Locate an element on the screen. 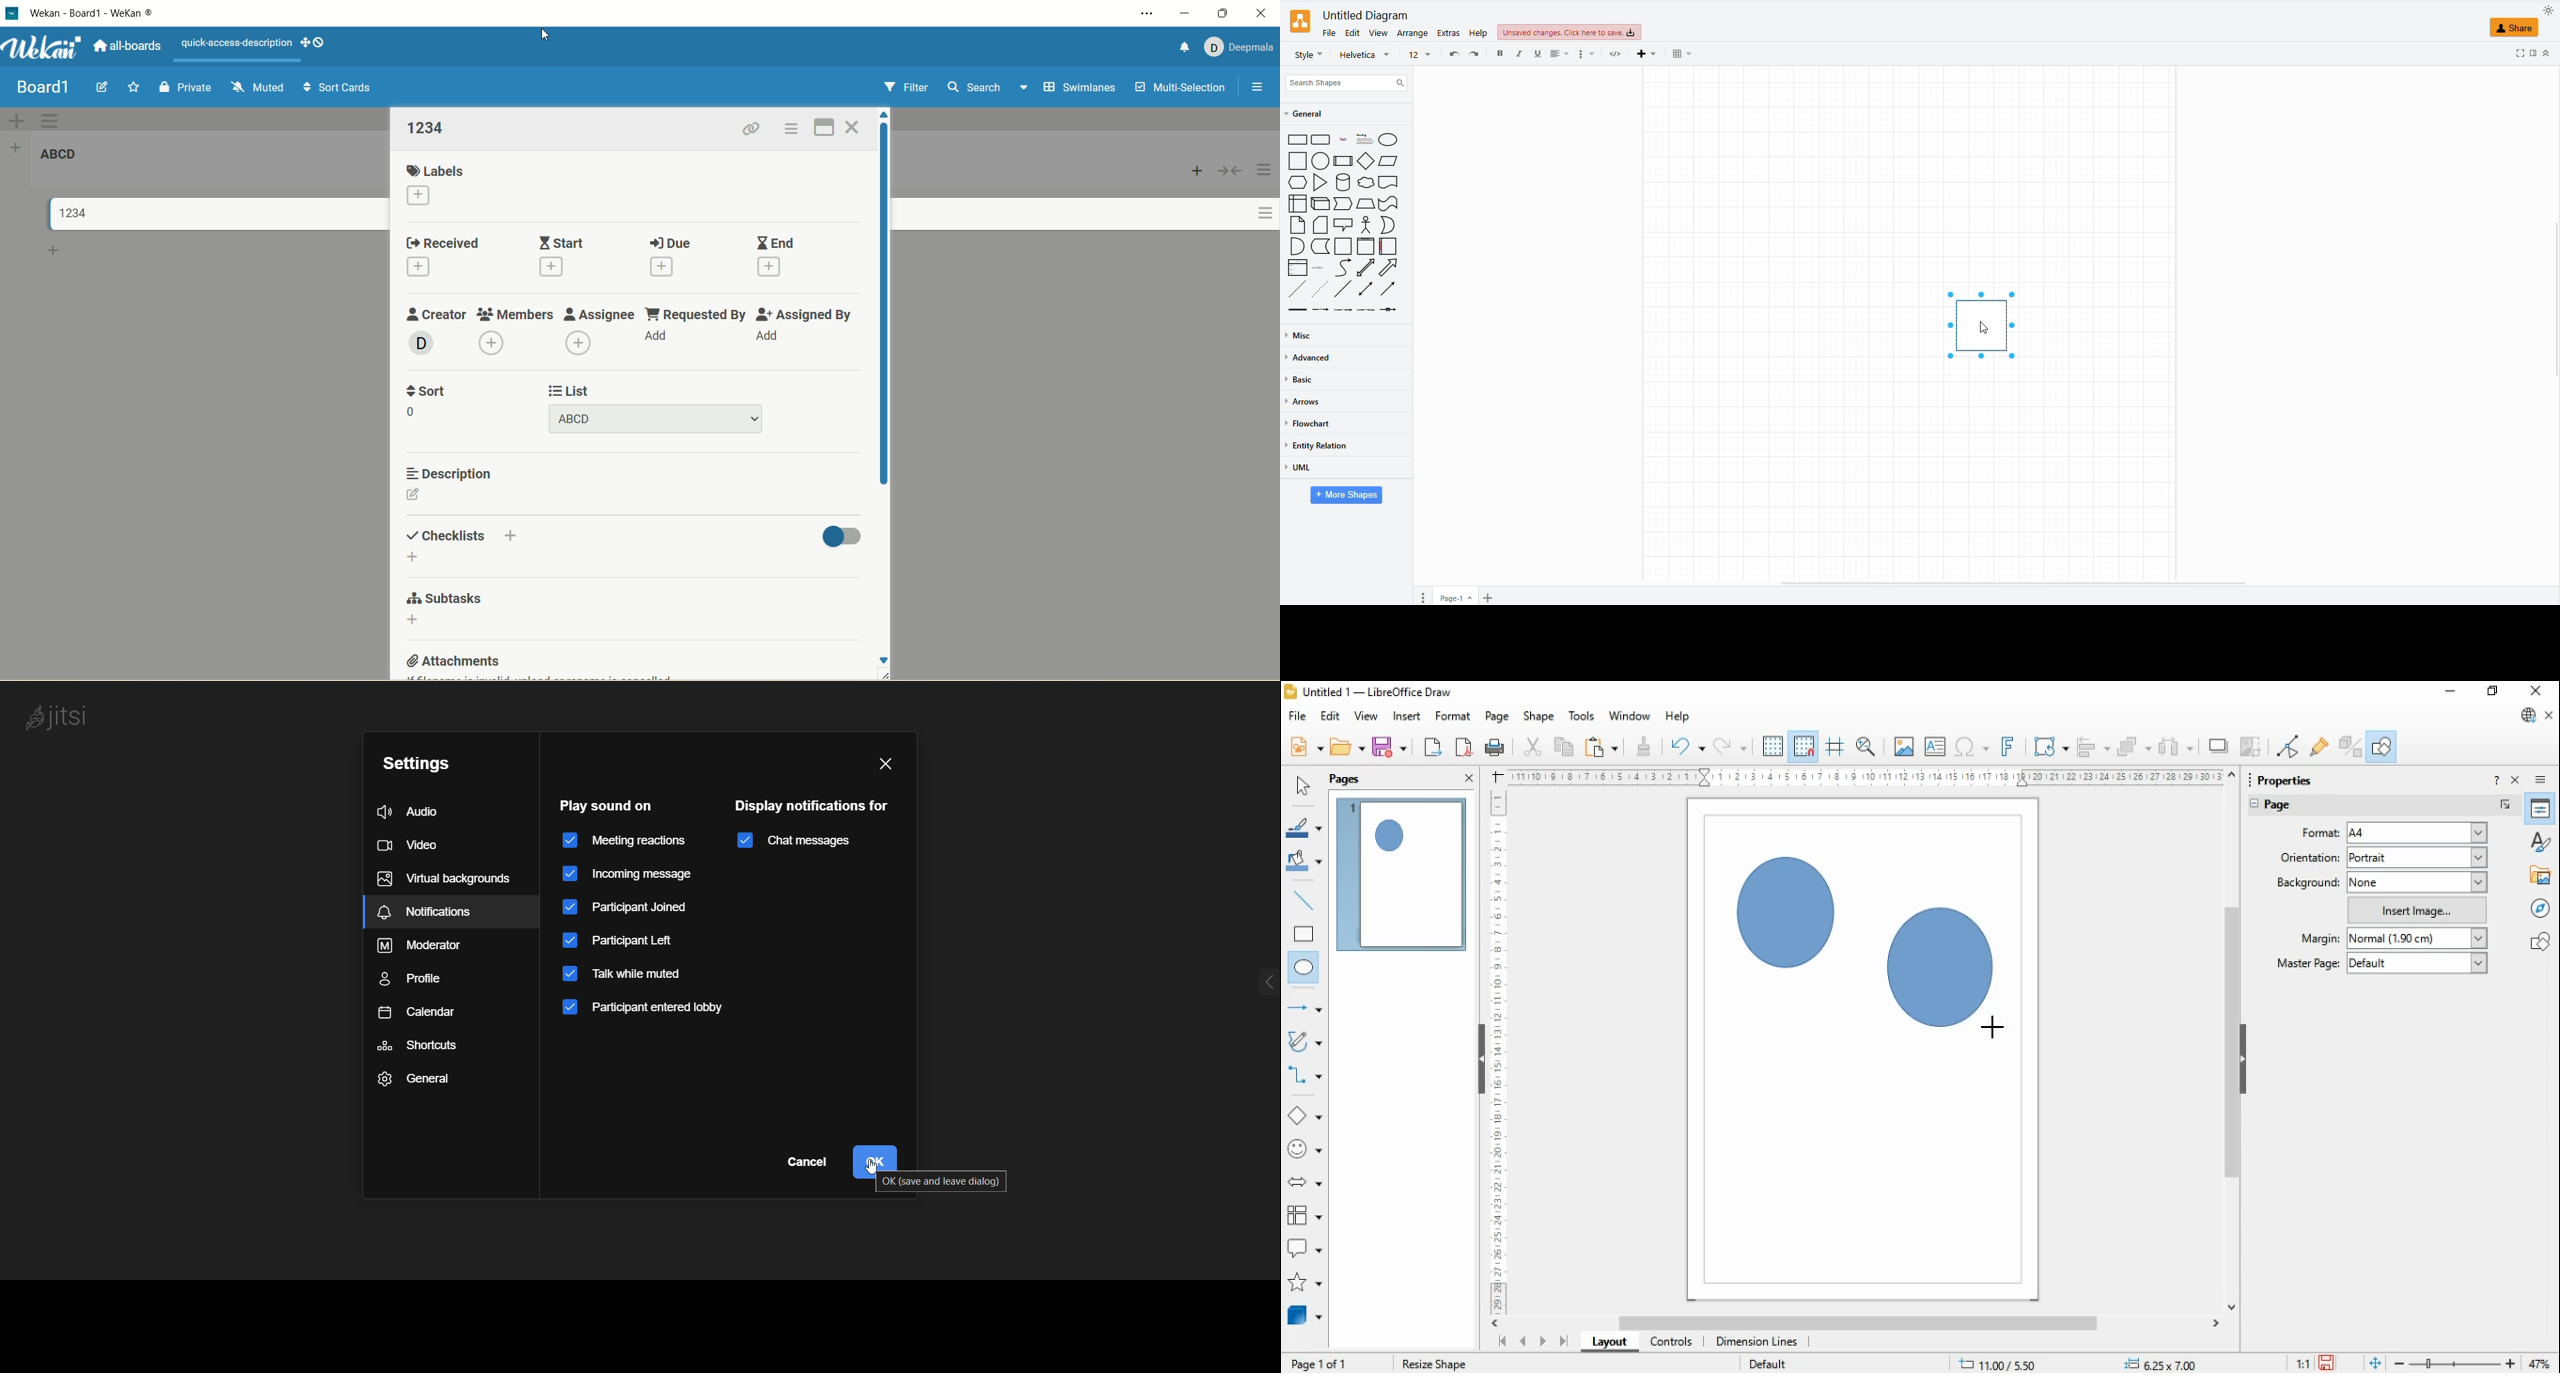  show draw functions is located at coordinates (2381, 746).